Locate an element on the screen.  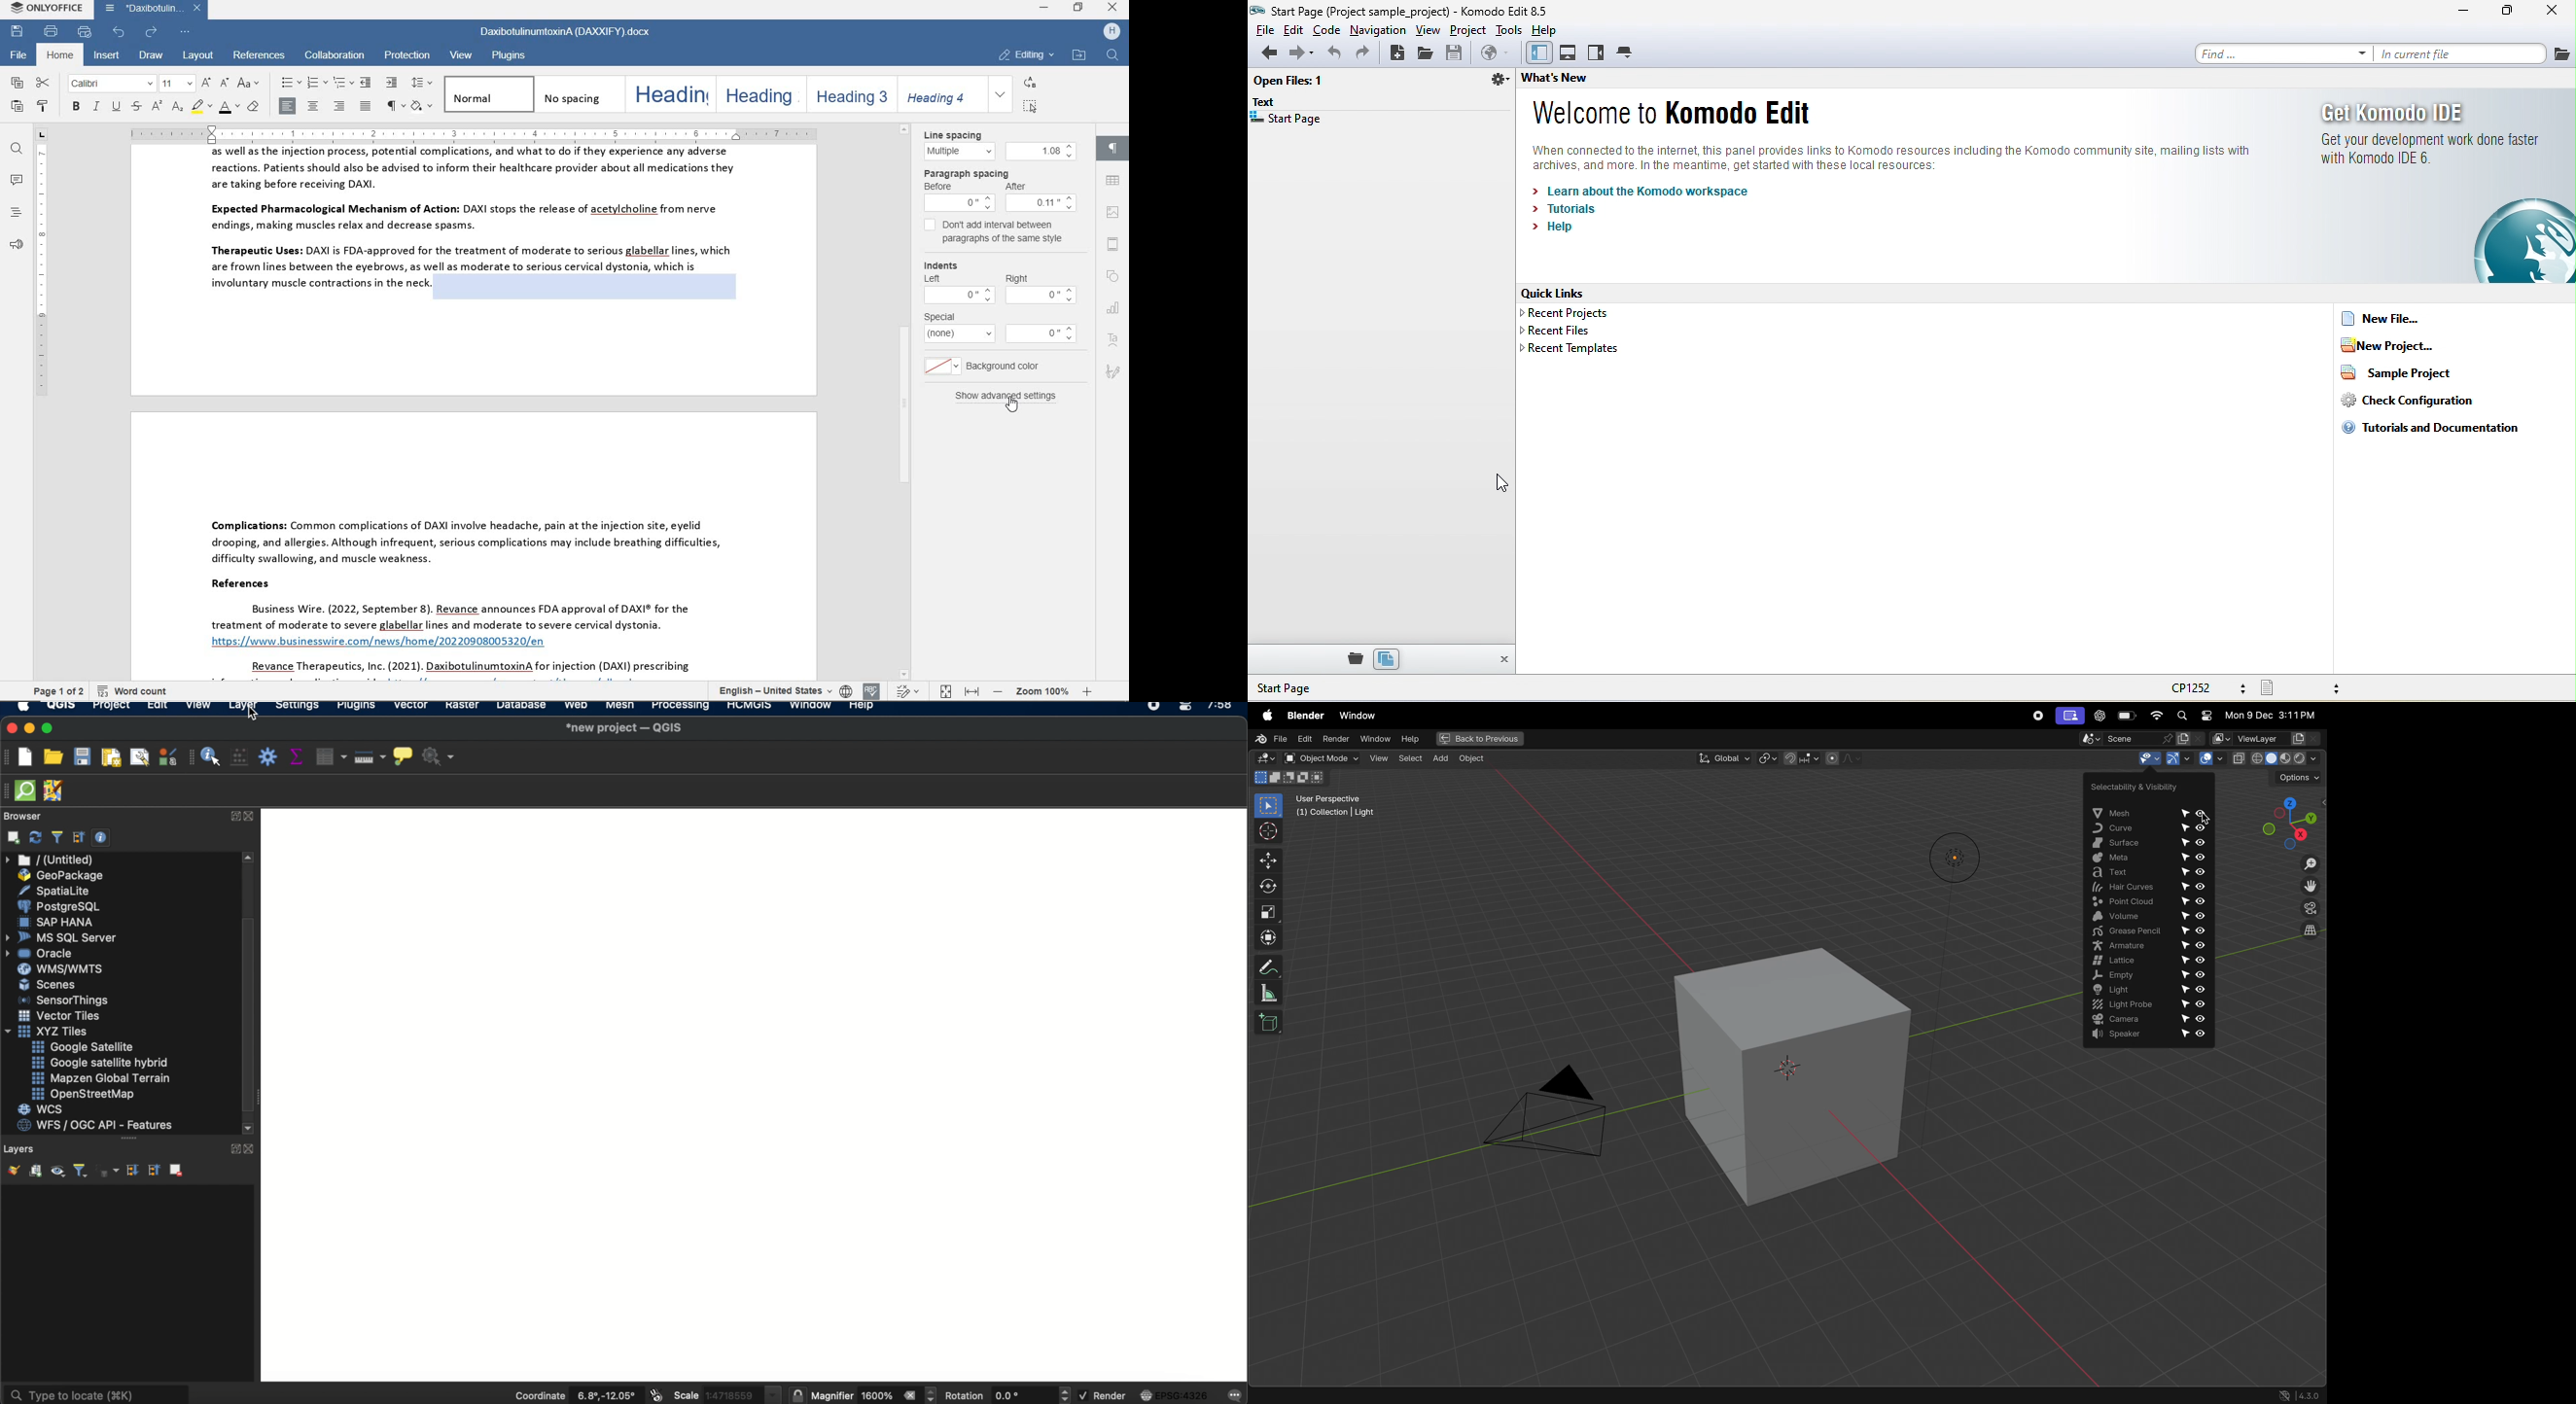
EPSG:4326 is located at coordinates (1175, 1394).